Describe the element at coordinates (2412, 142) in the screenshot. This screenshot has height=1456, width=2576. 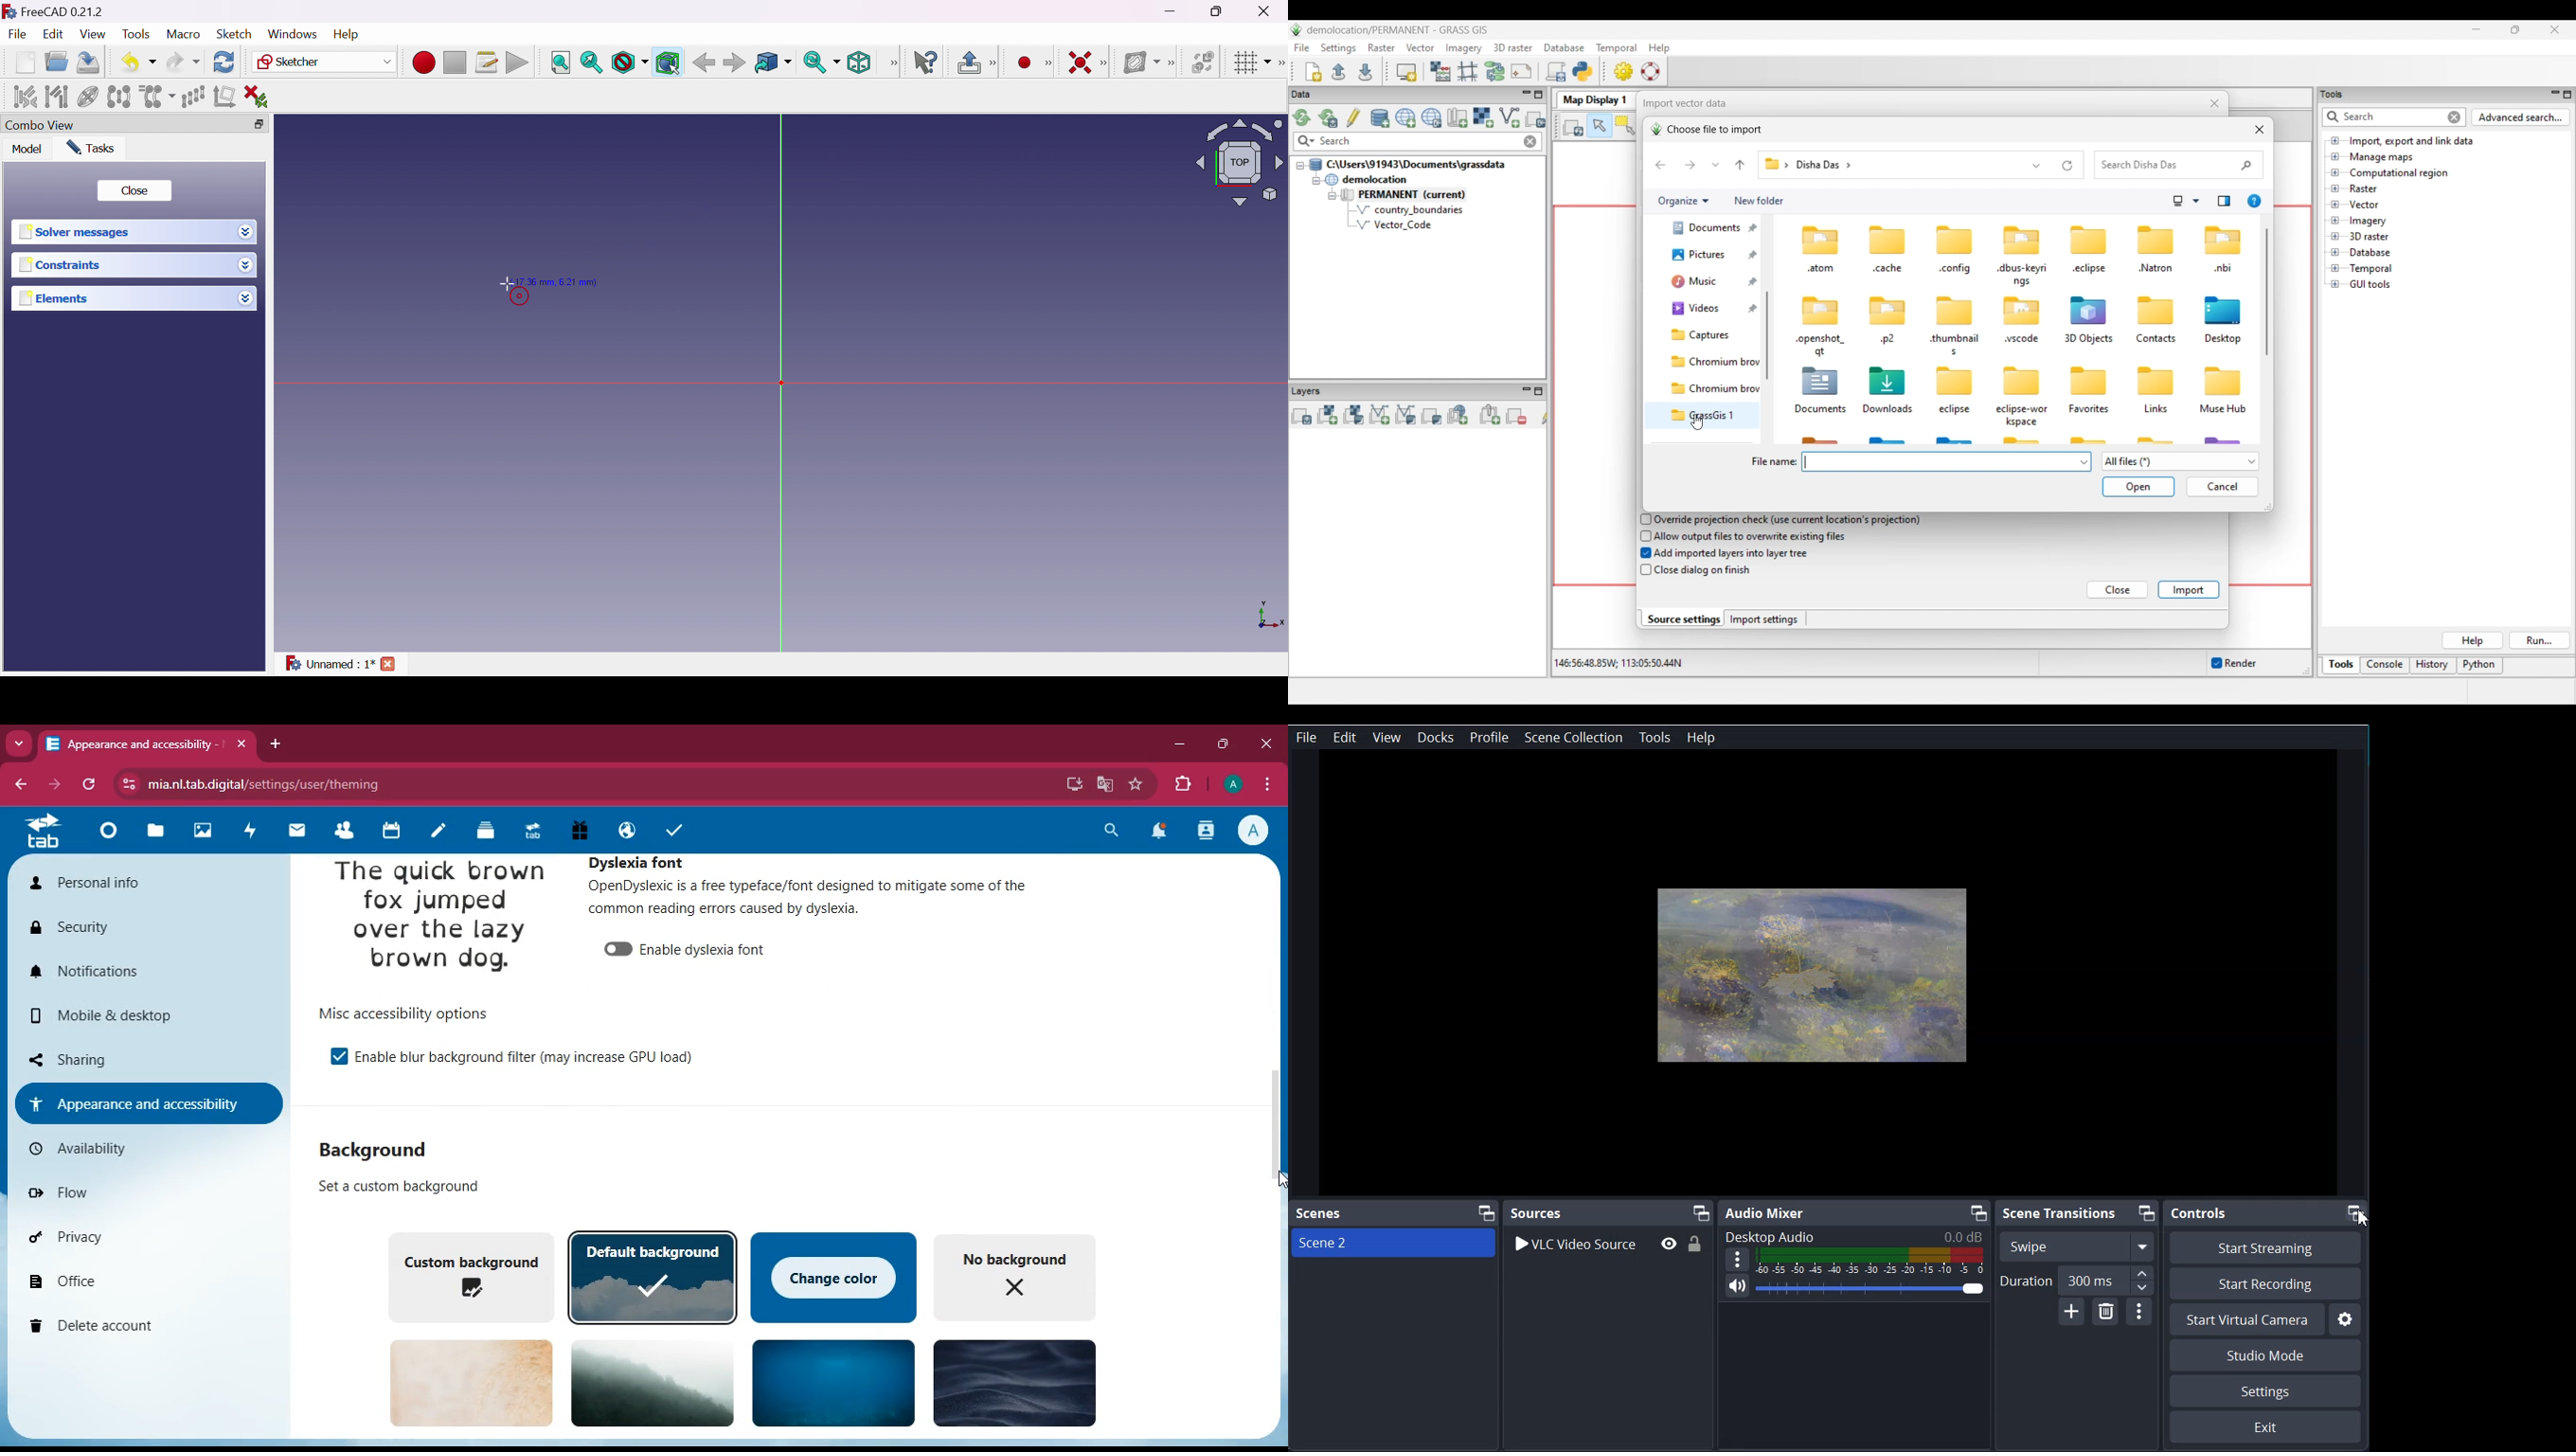
I see `Double click to view files under Import, export and link data` at that location.